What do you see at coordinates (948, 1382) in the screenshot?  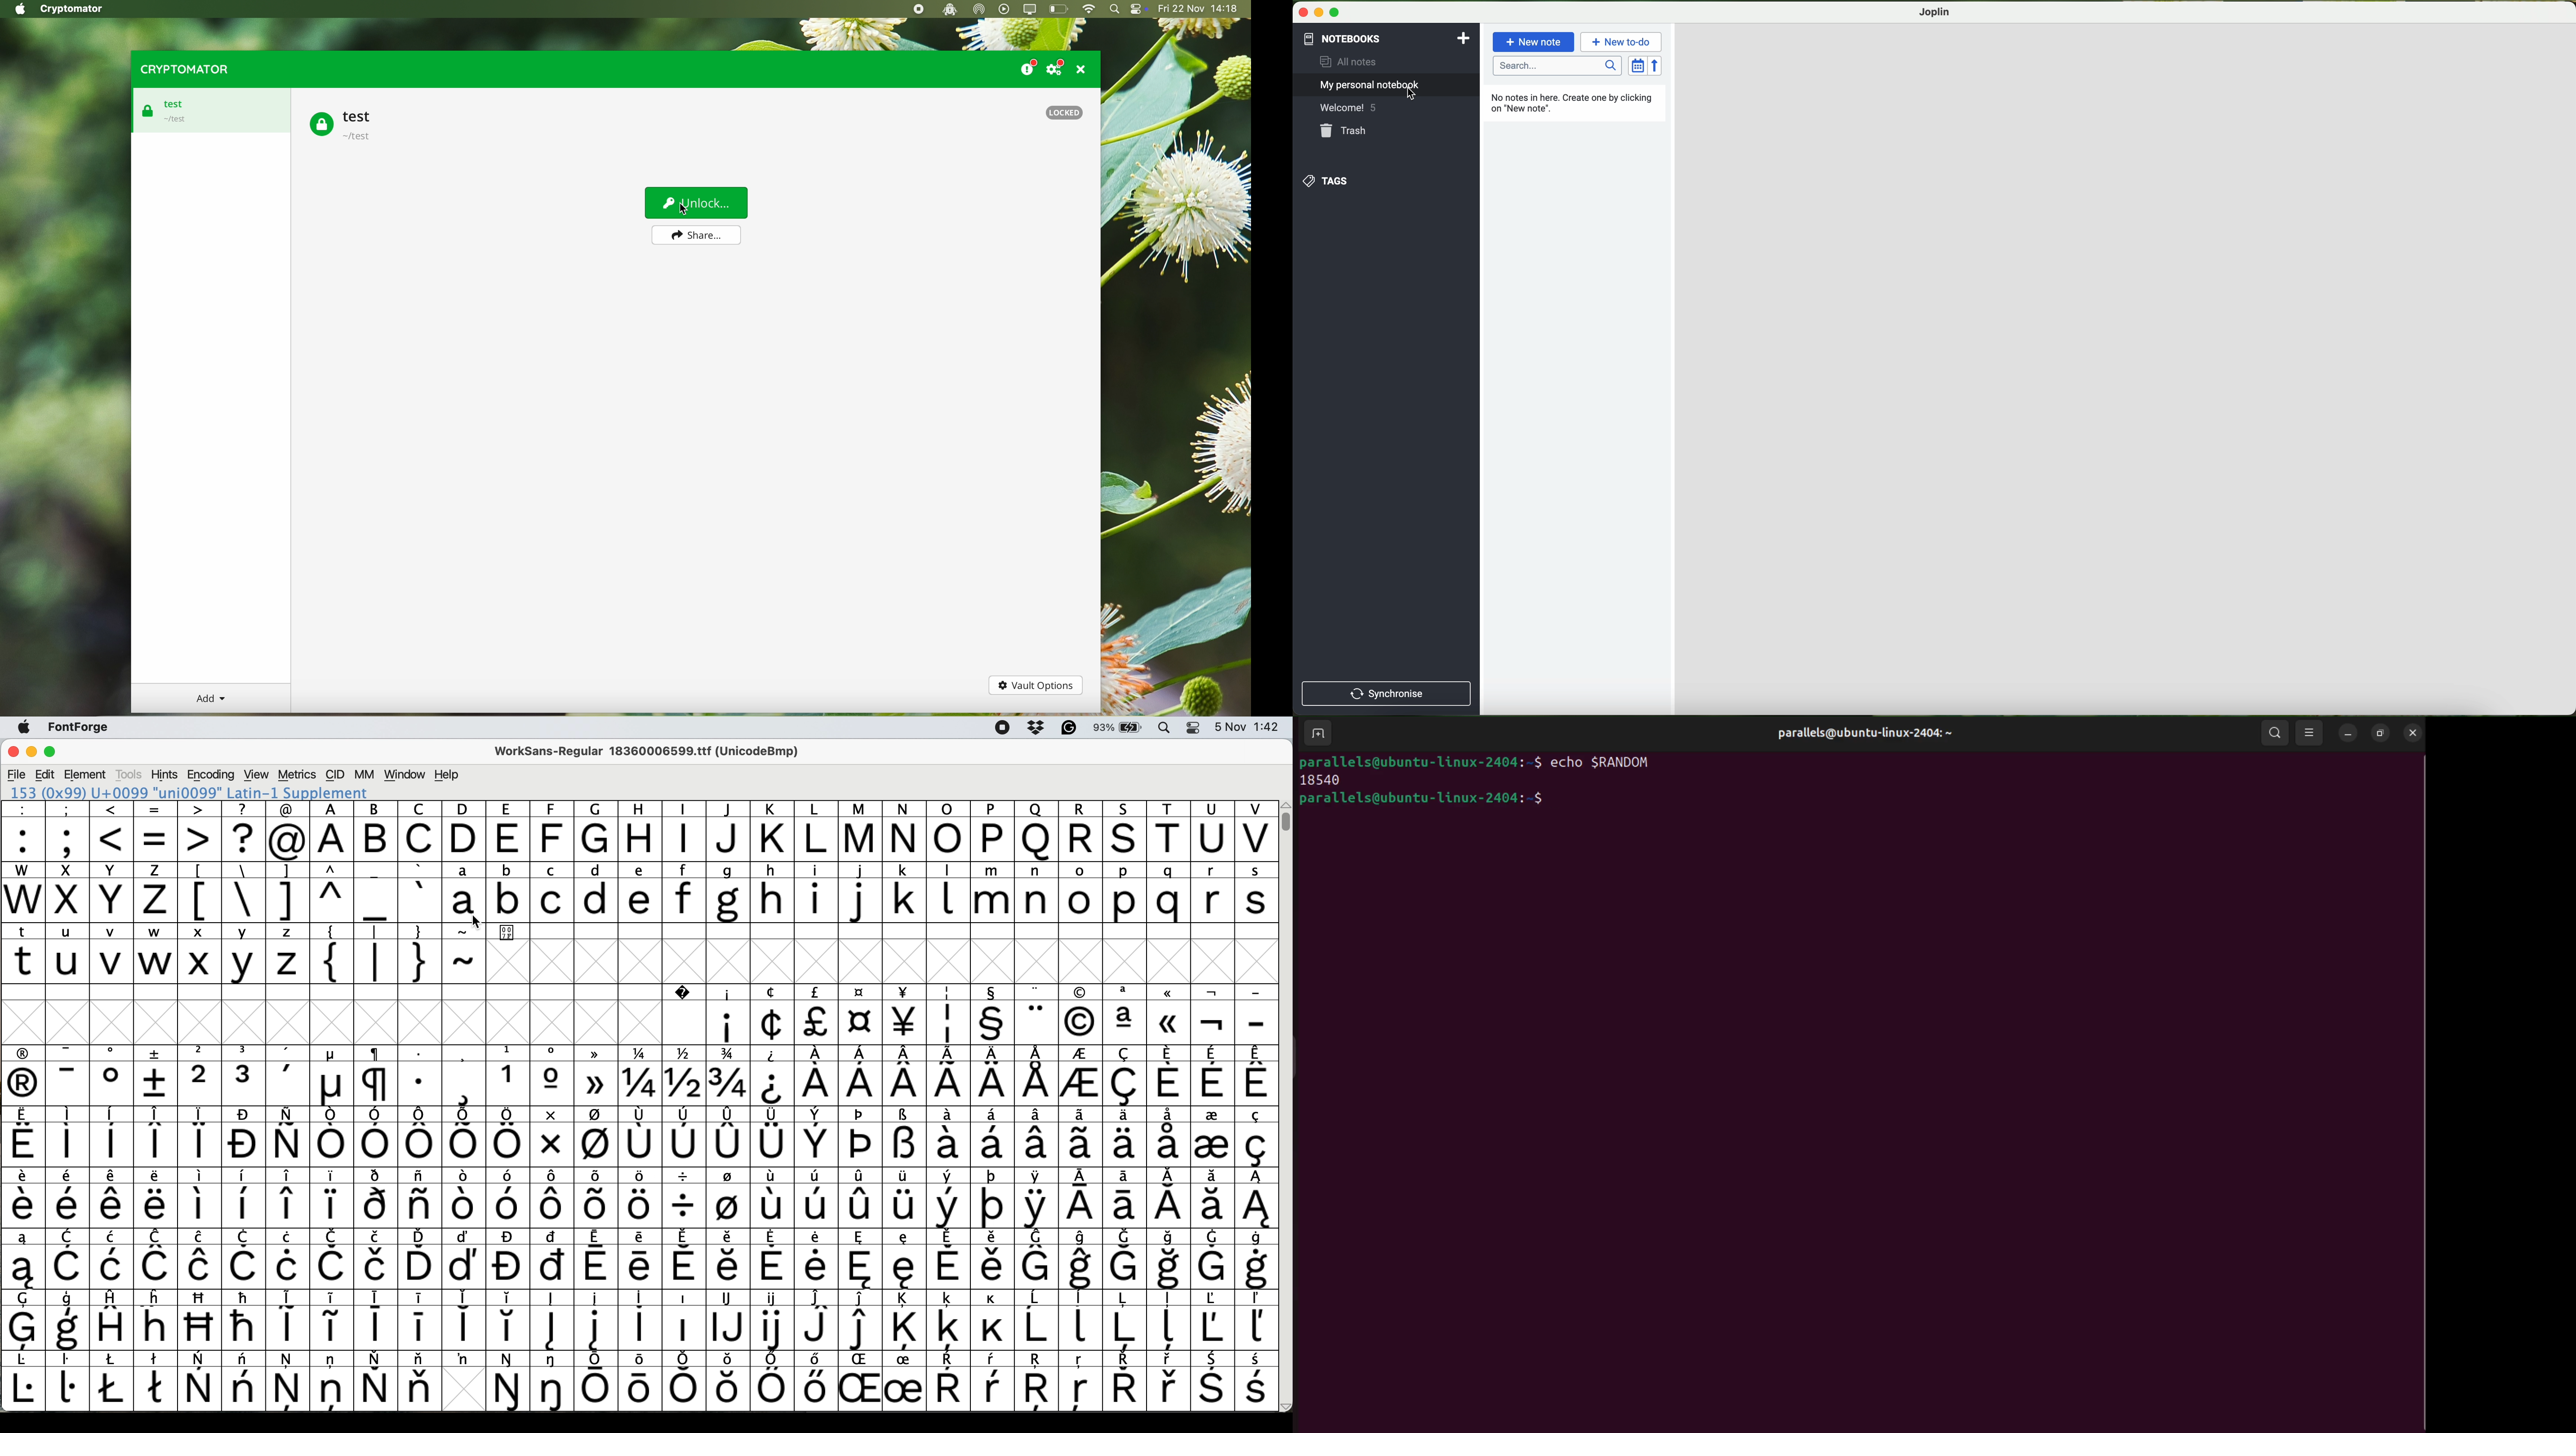 I see `symbol` at bounding box center [948, 1382].